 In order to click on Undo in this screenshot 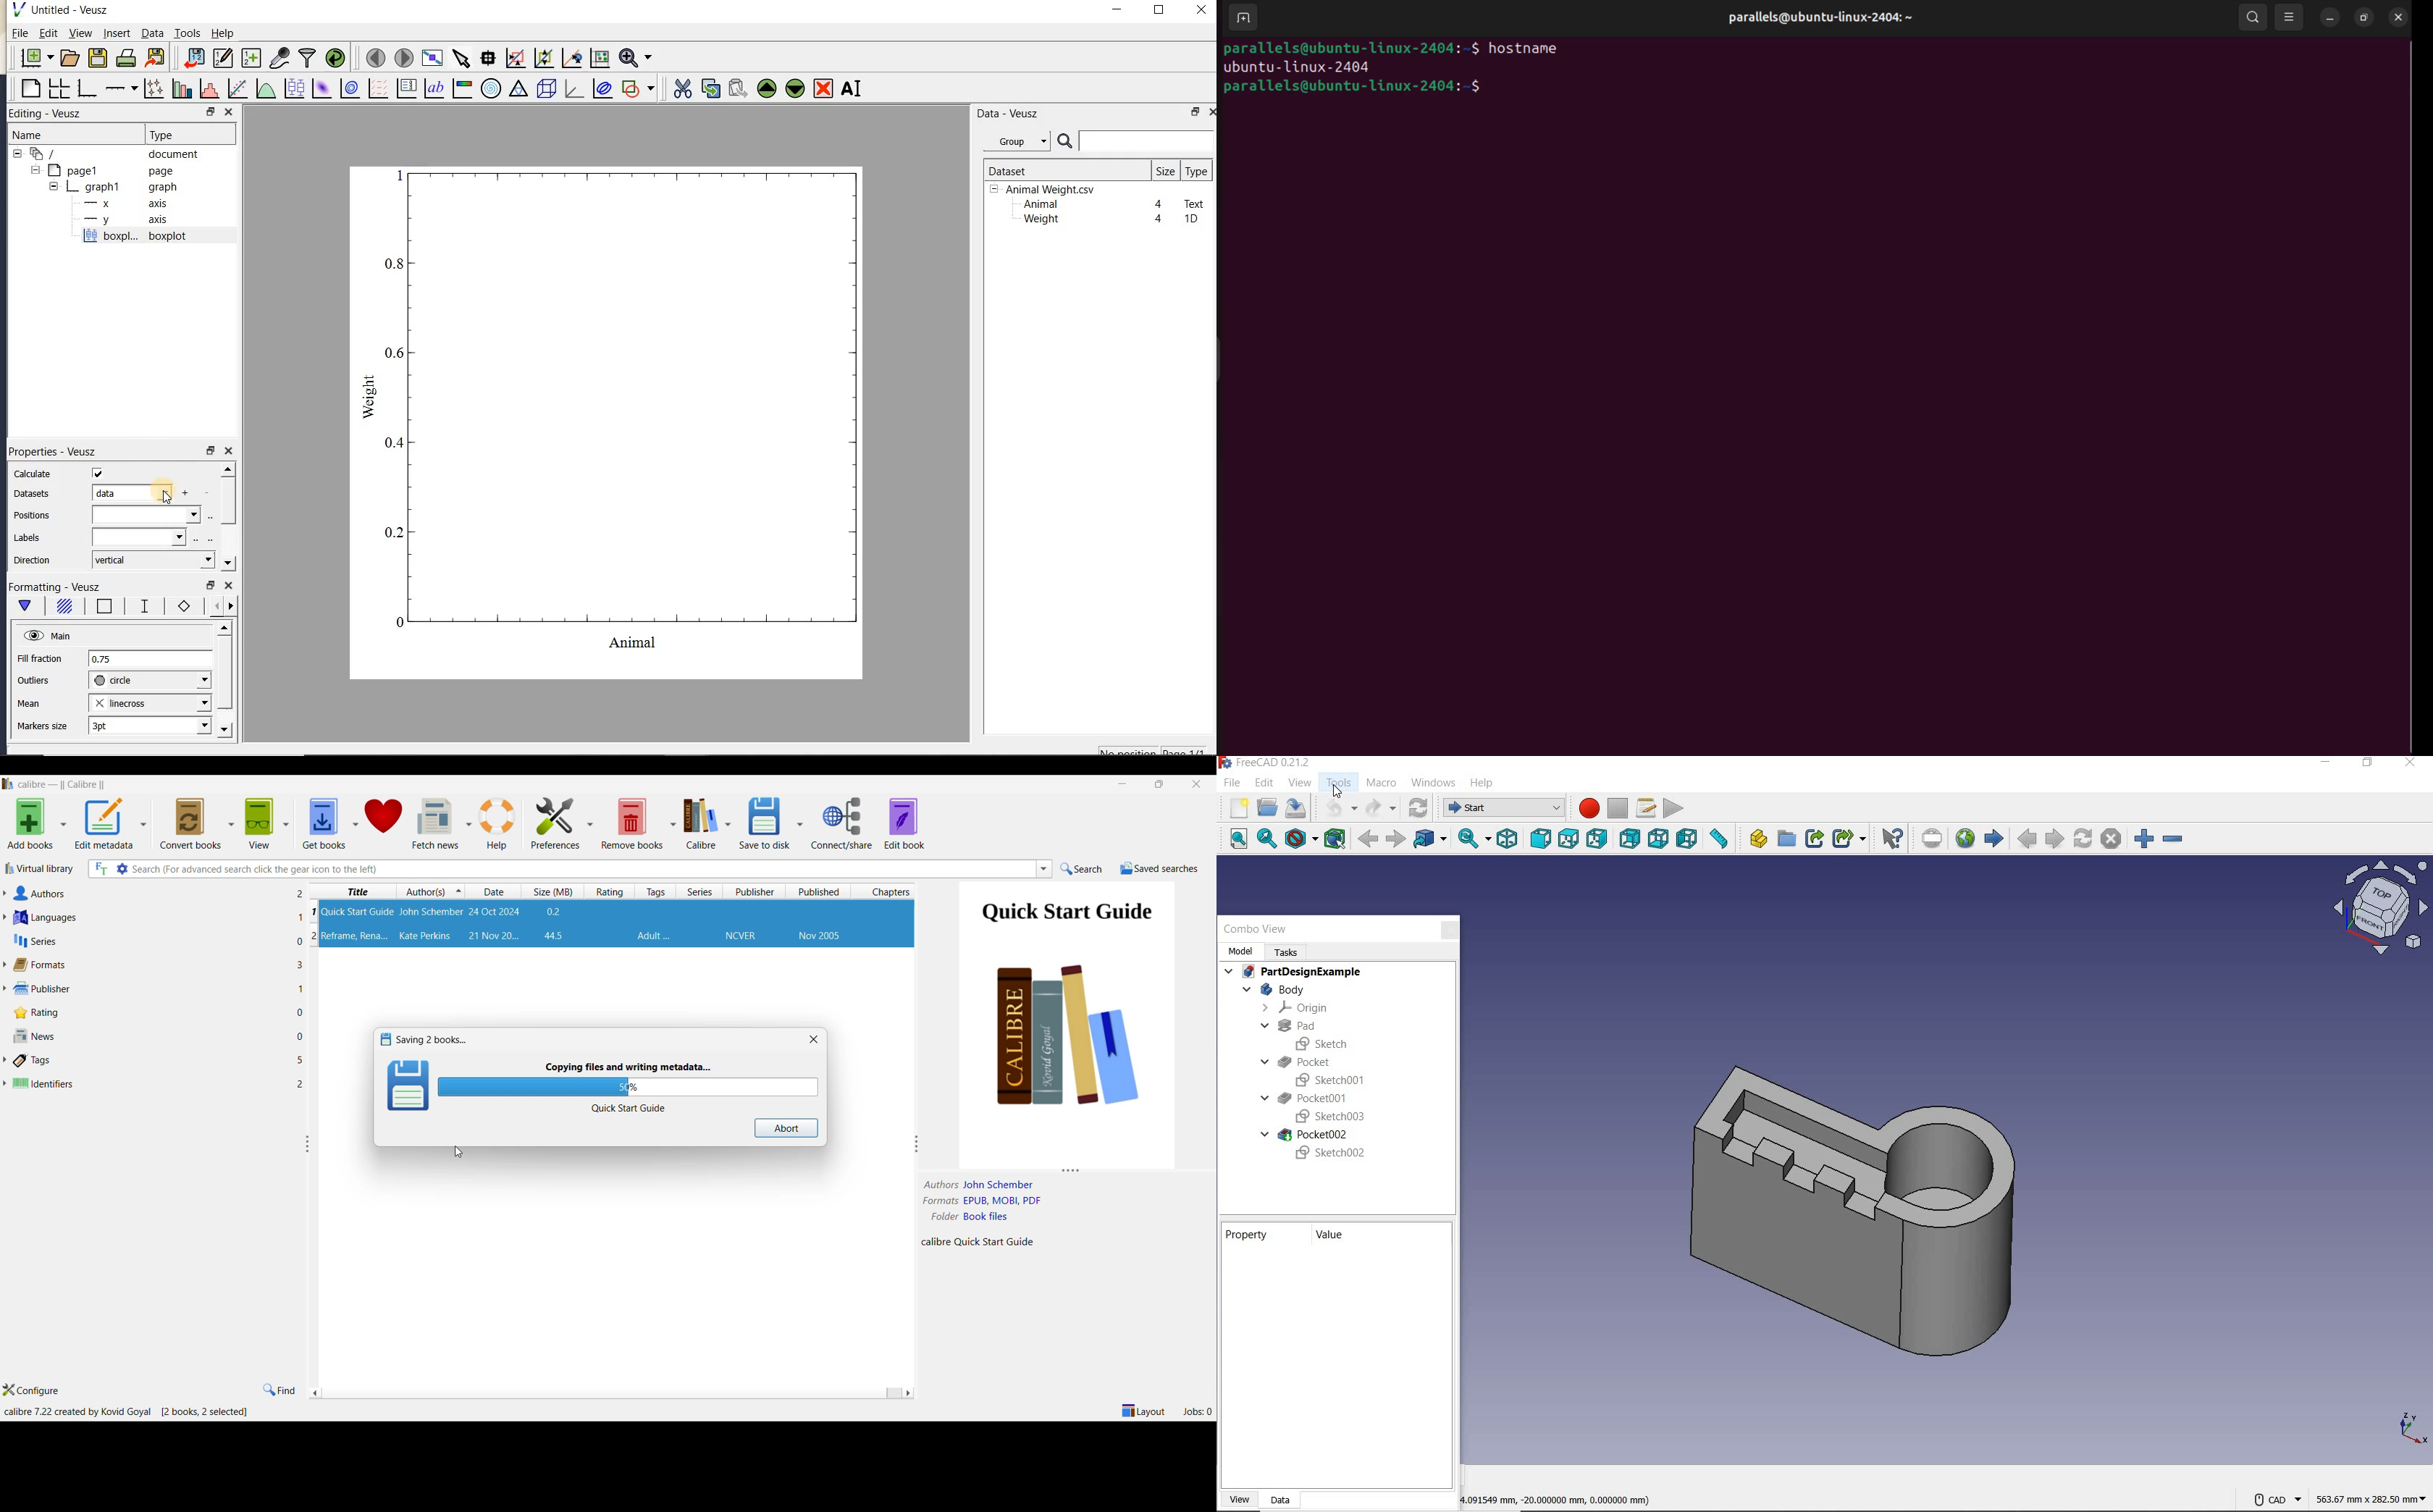, I will do `click(1336, 810)`.